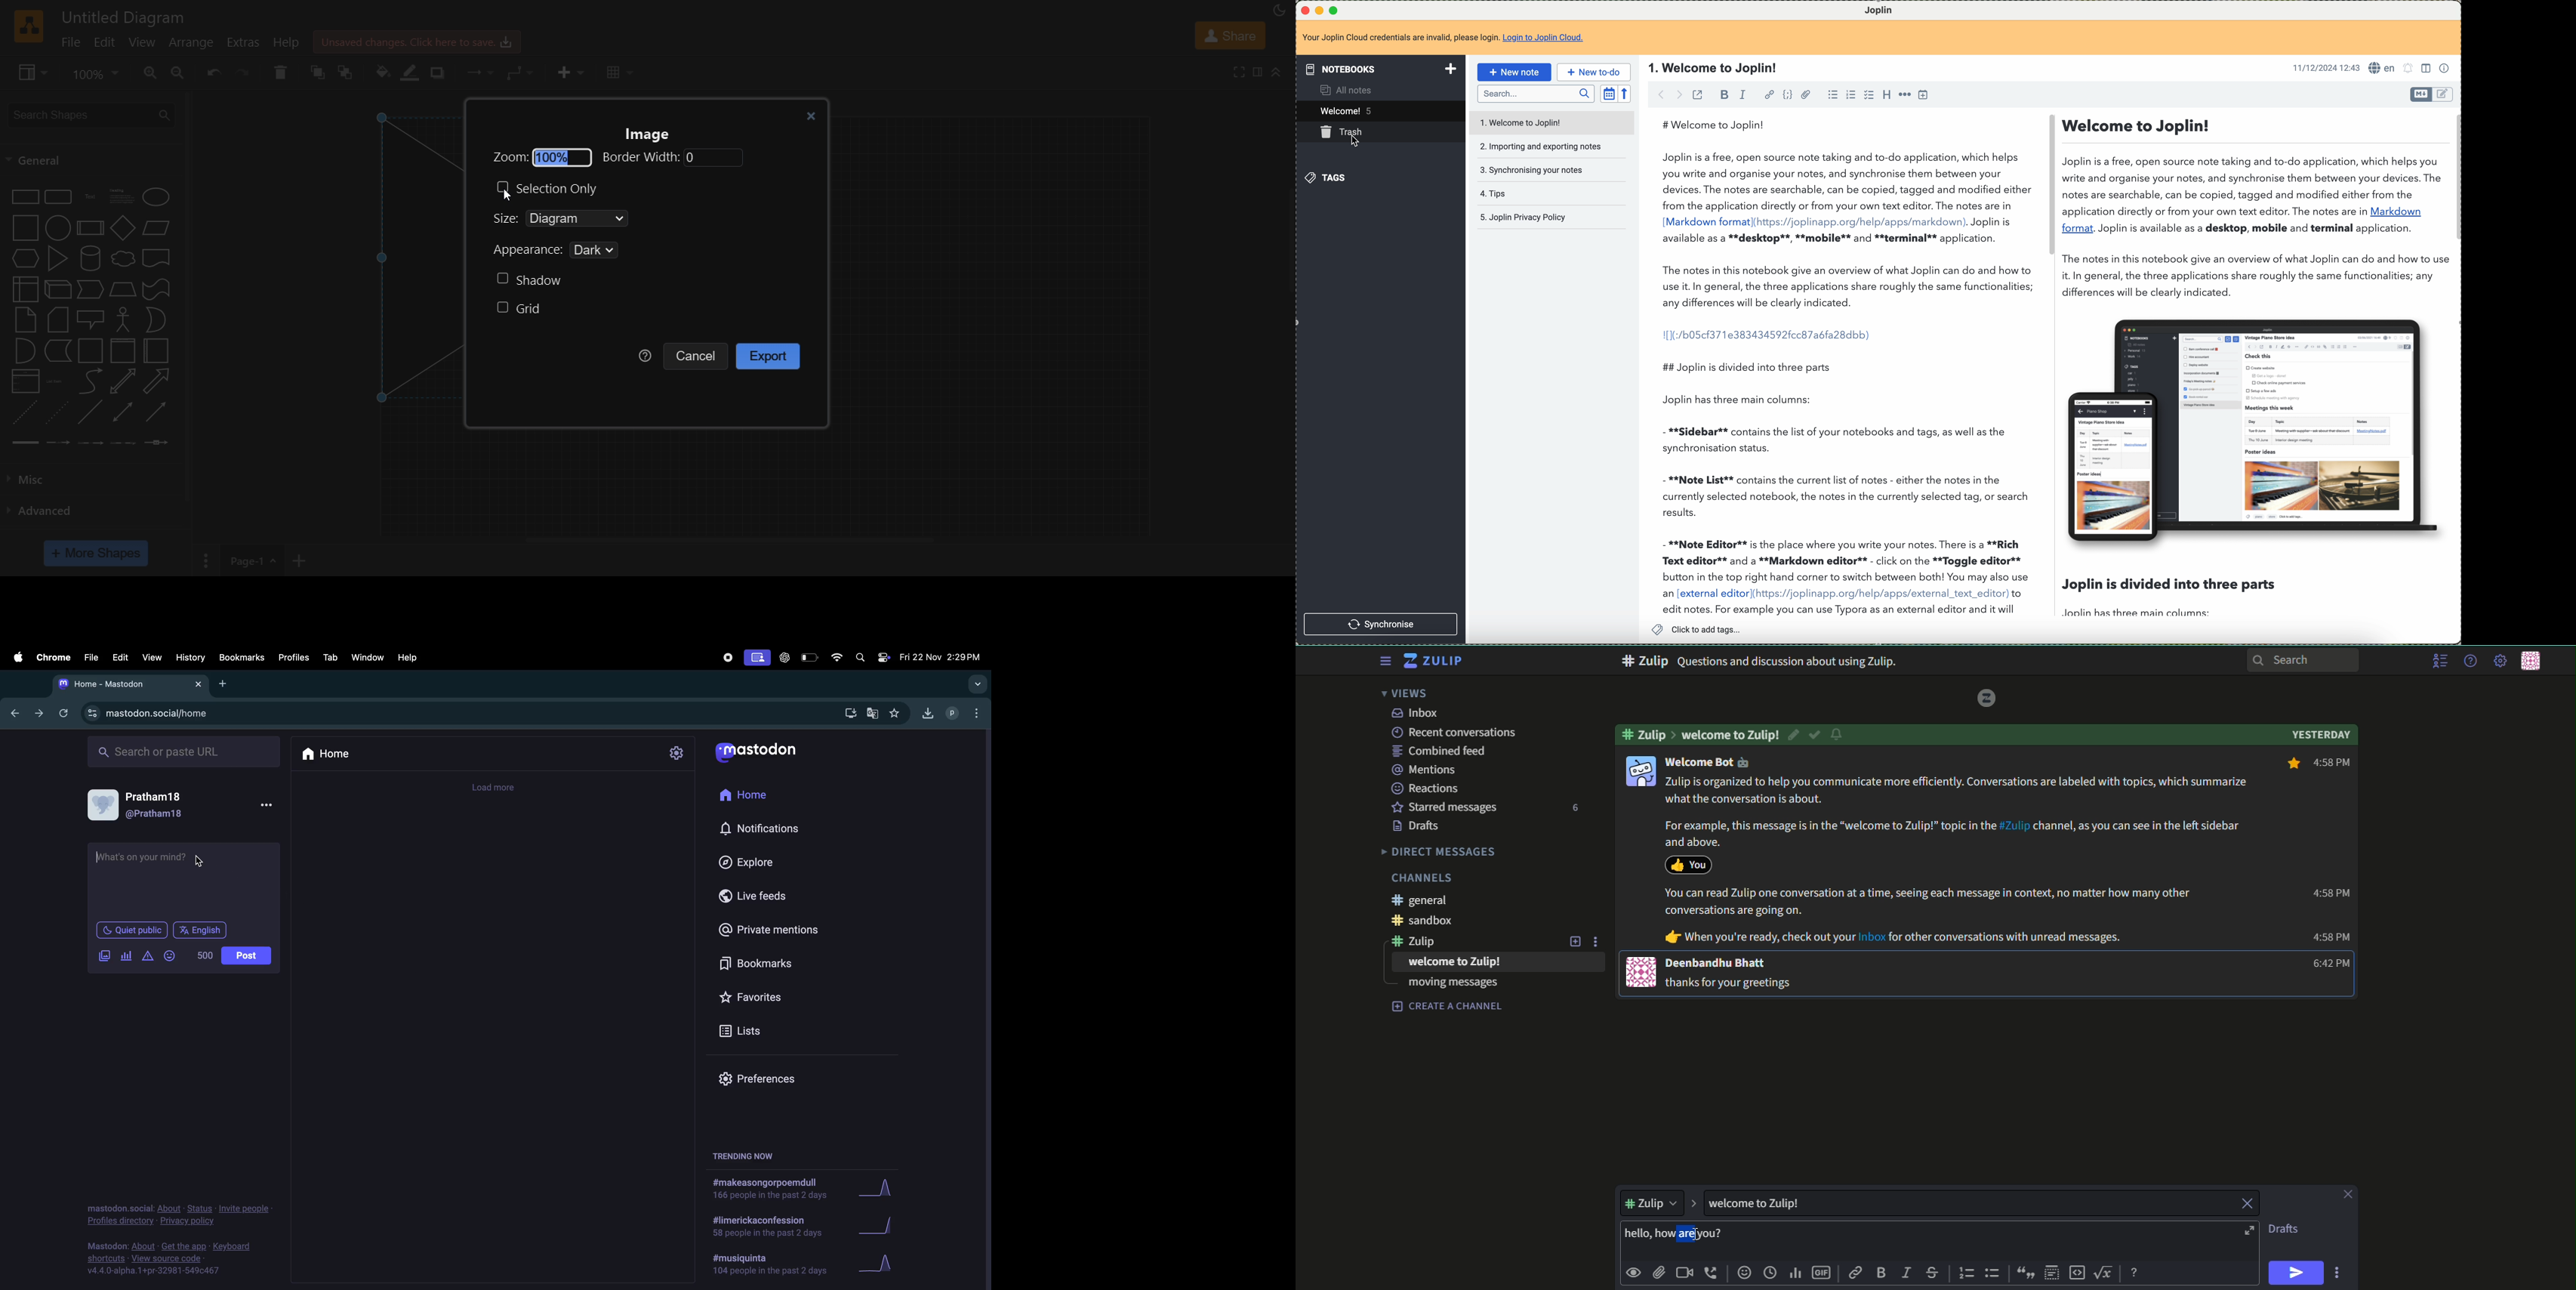  I want to click on quote, so click(2023, 1273).